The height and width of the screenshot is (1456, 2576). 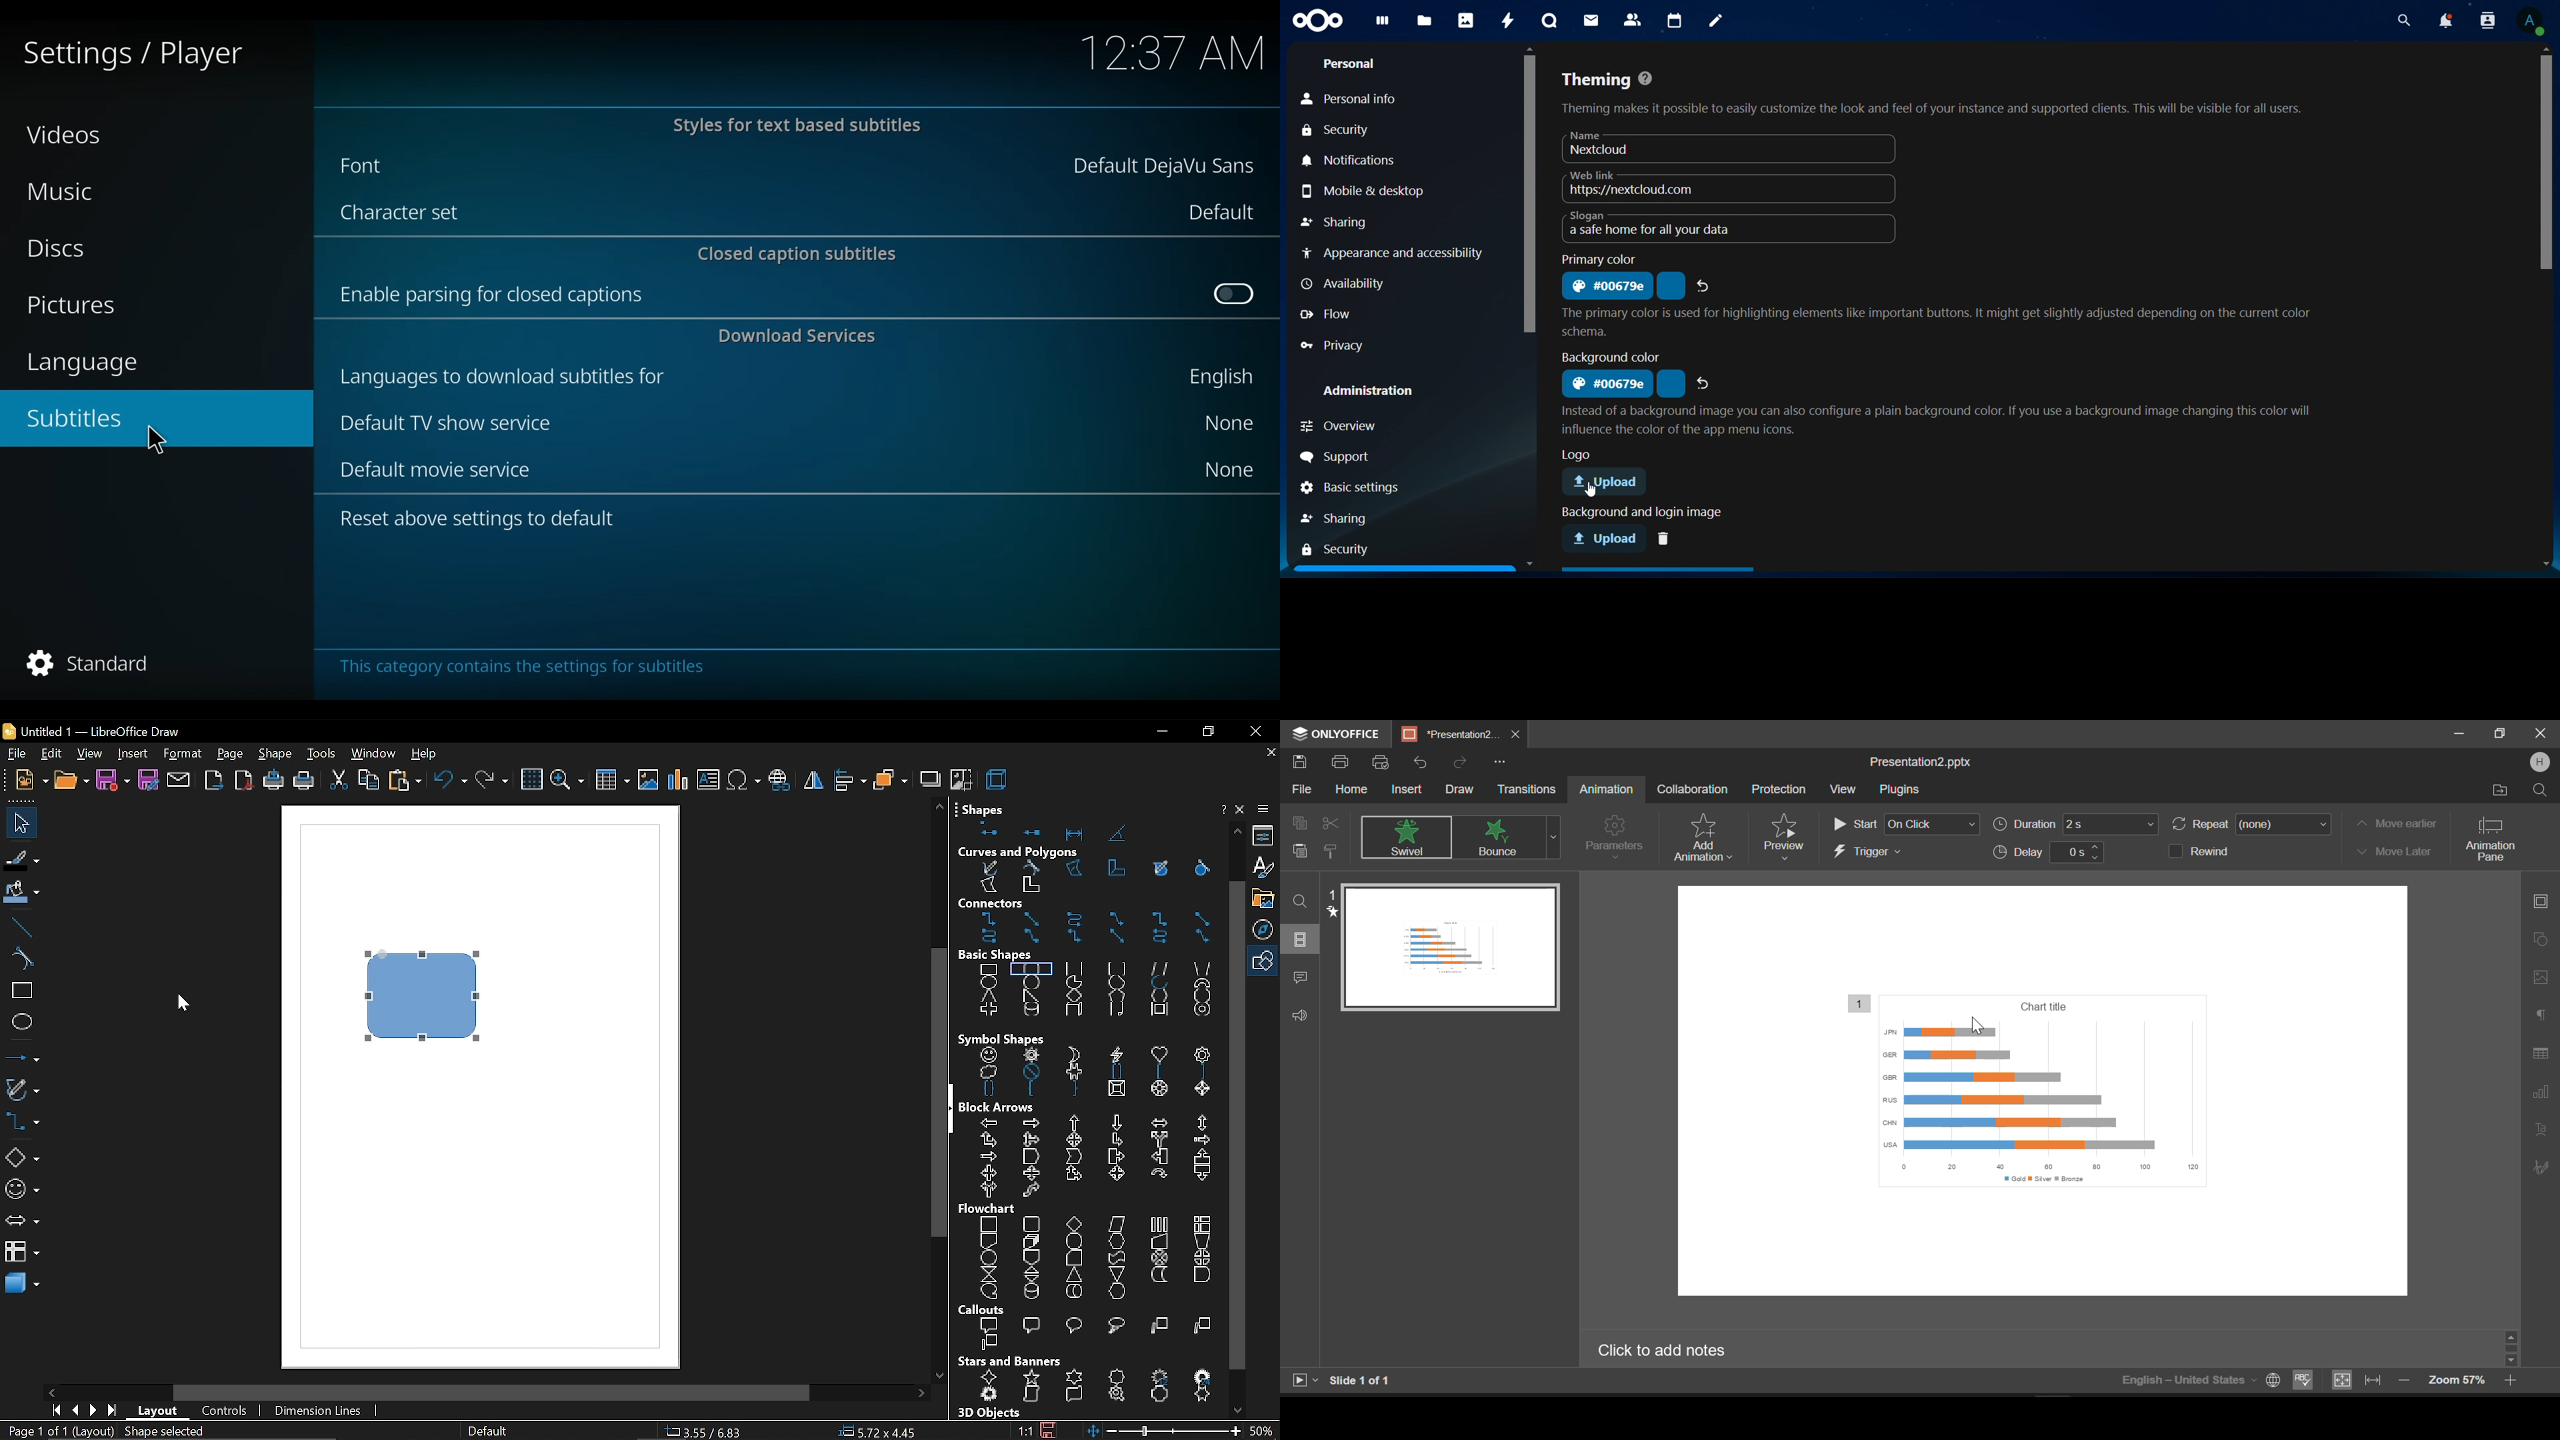 What do you see at coordinates (231, 755) in the screenshot?
I see `page` at bounding box center [231, 755].